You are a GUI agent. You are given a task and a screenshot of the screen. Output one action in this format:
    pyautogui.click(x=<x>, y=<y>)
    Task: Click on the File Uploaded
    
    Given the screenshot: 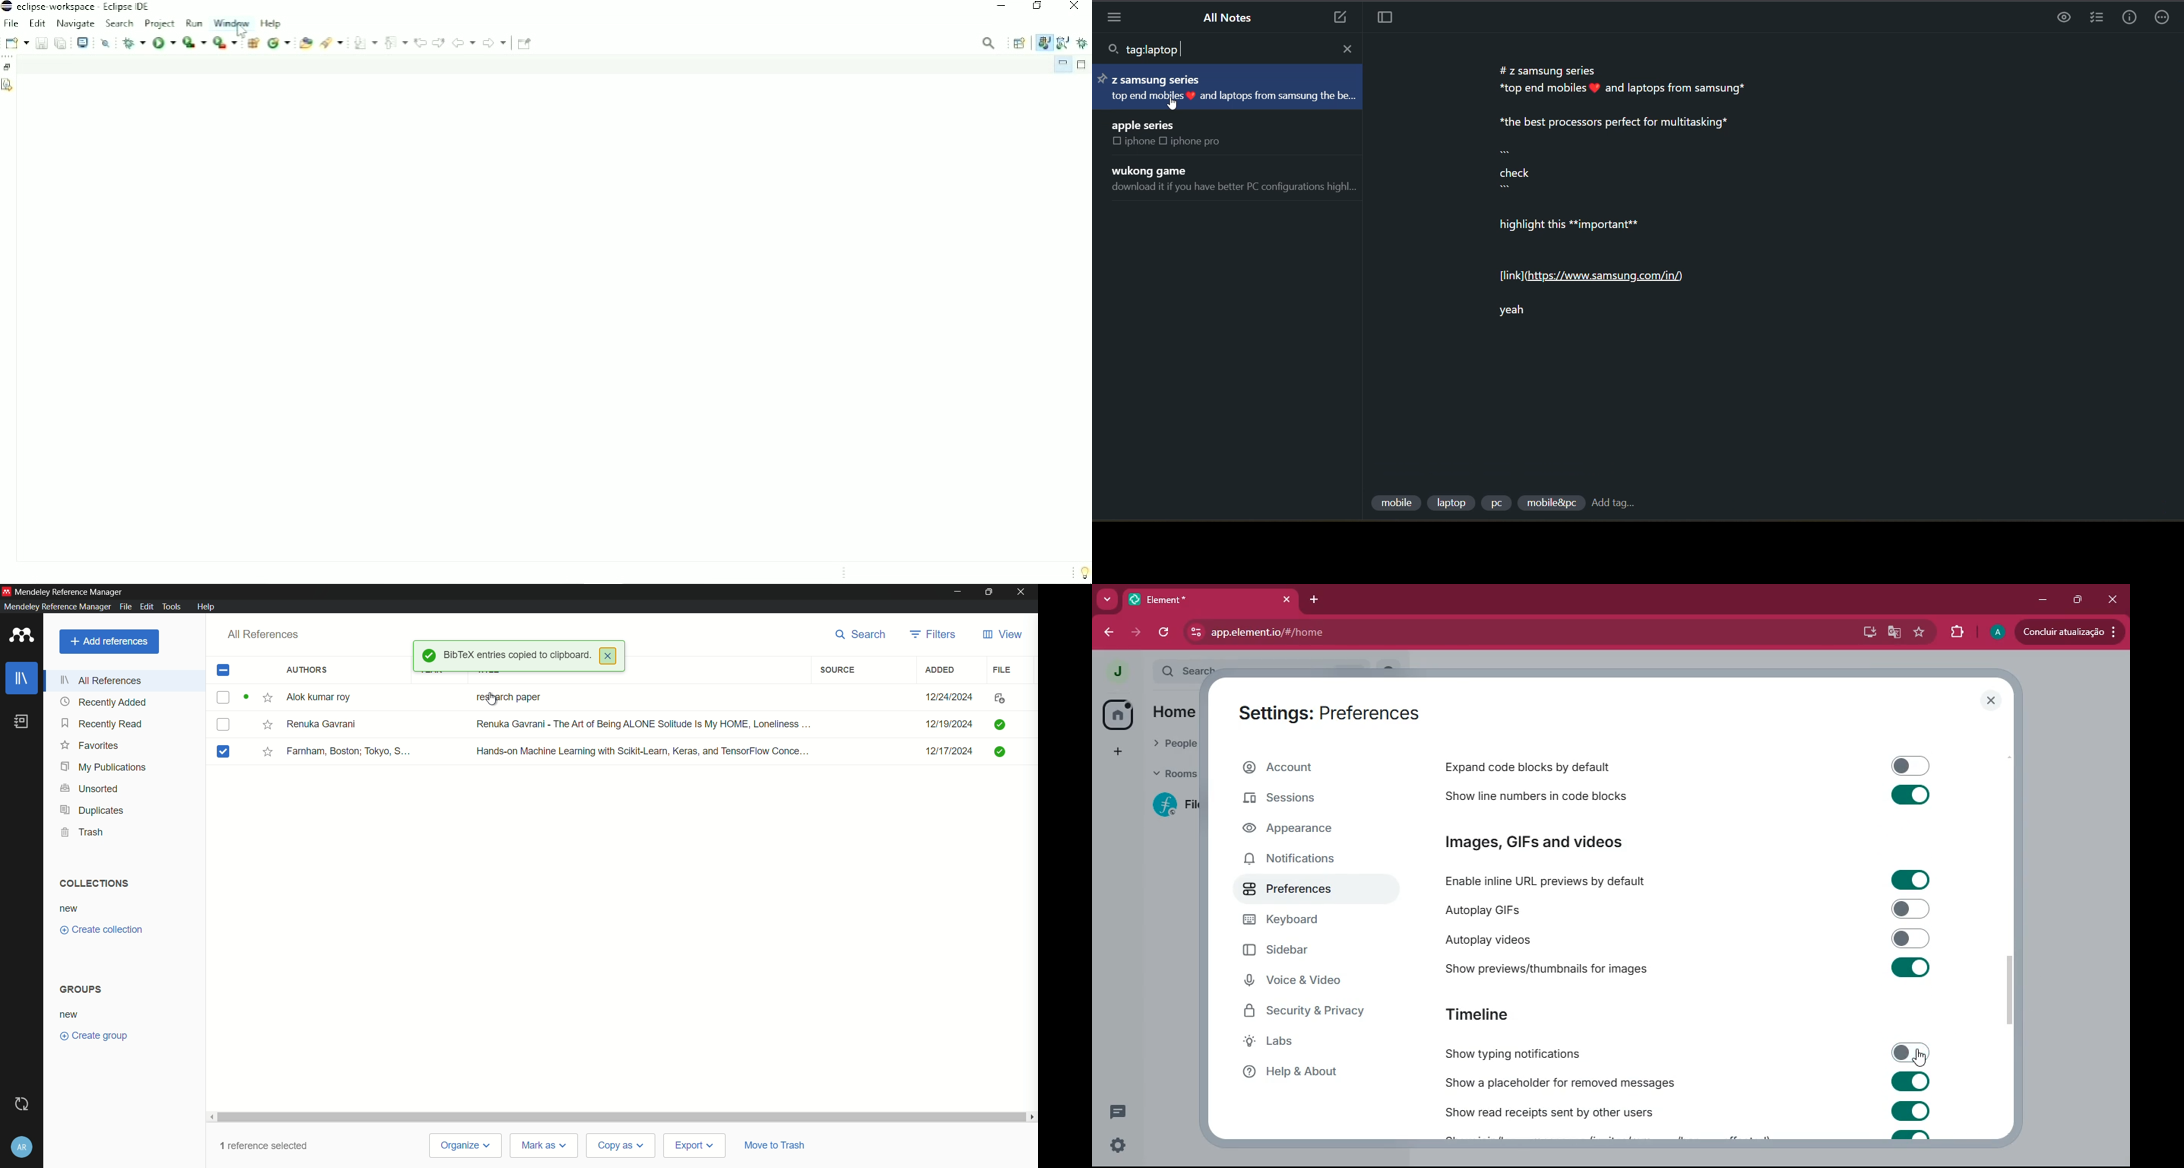 What is the action you would take?
    pyautogui.click(x=1011, y=755)
    